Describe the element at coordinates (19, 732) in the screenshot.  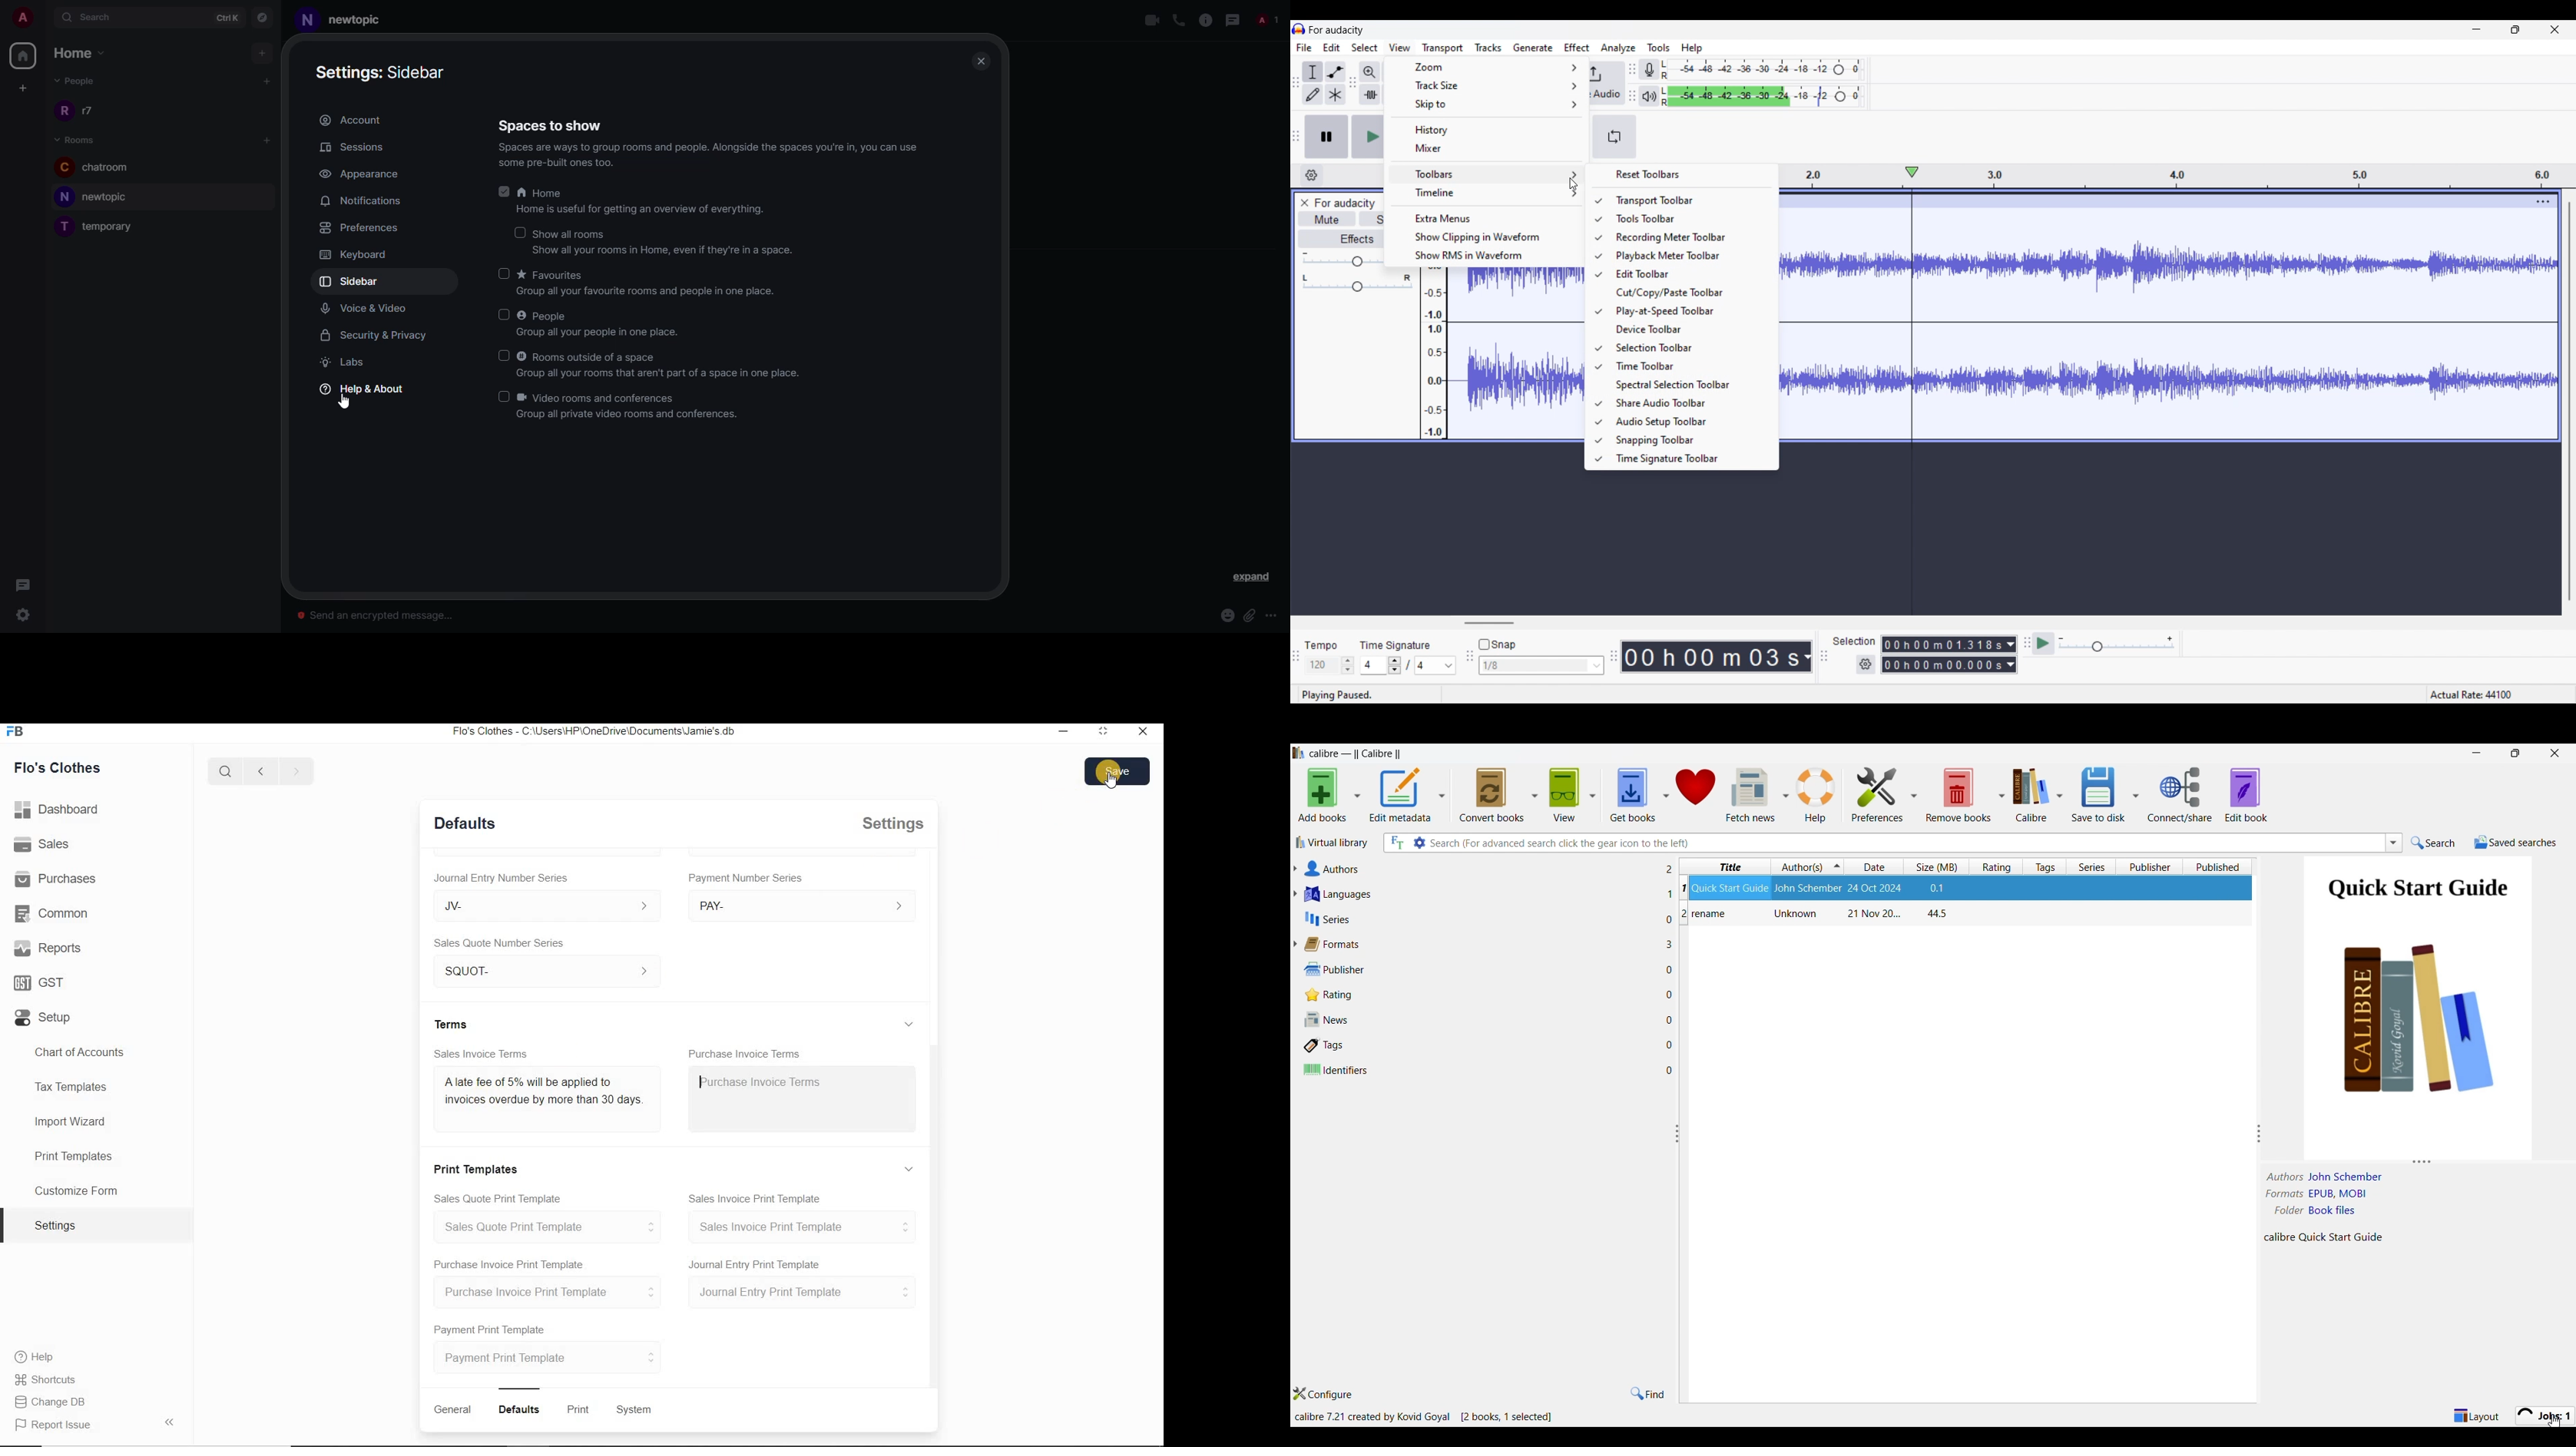
I see `FB logo` at that location.